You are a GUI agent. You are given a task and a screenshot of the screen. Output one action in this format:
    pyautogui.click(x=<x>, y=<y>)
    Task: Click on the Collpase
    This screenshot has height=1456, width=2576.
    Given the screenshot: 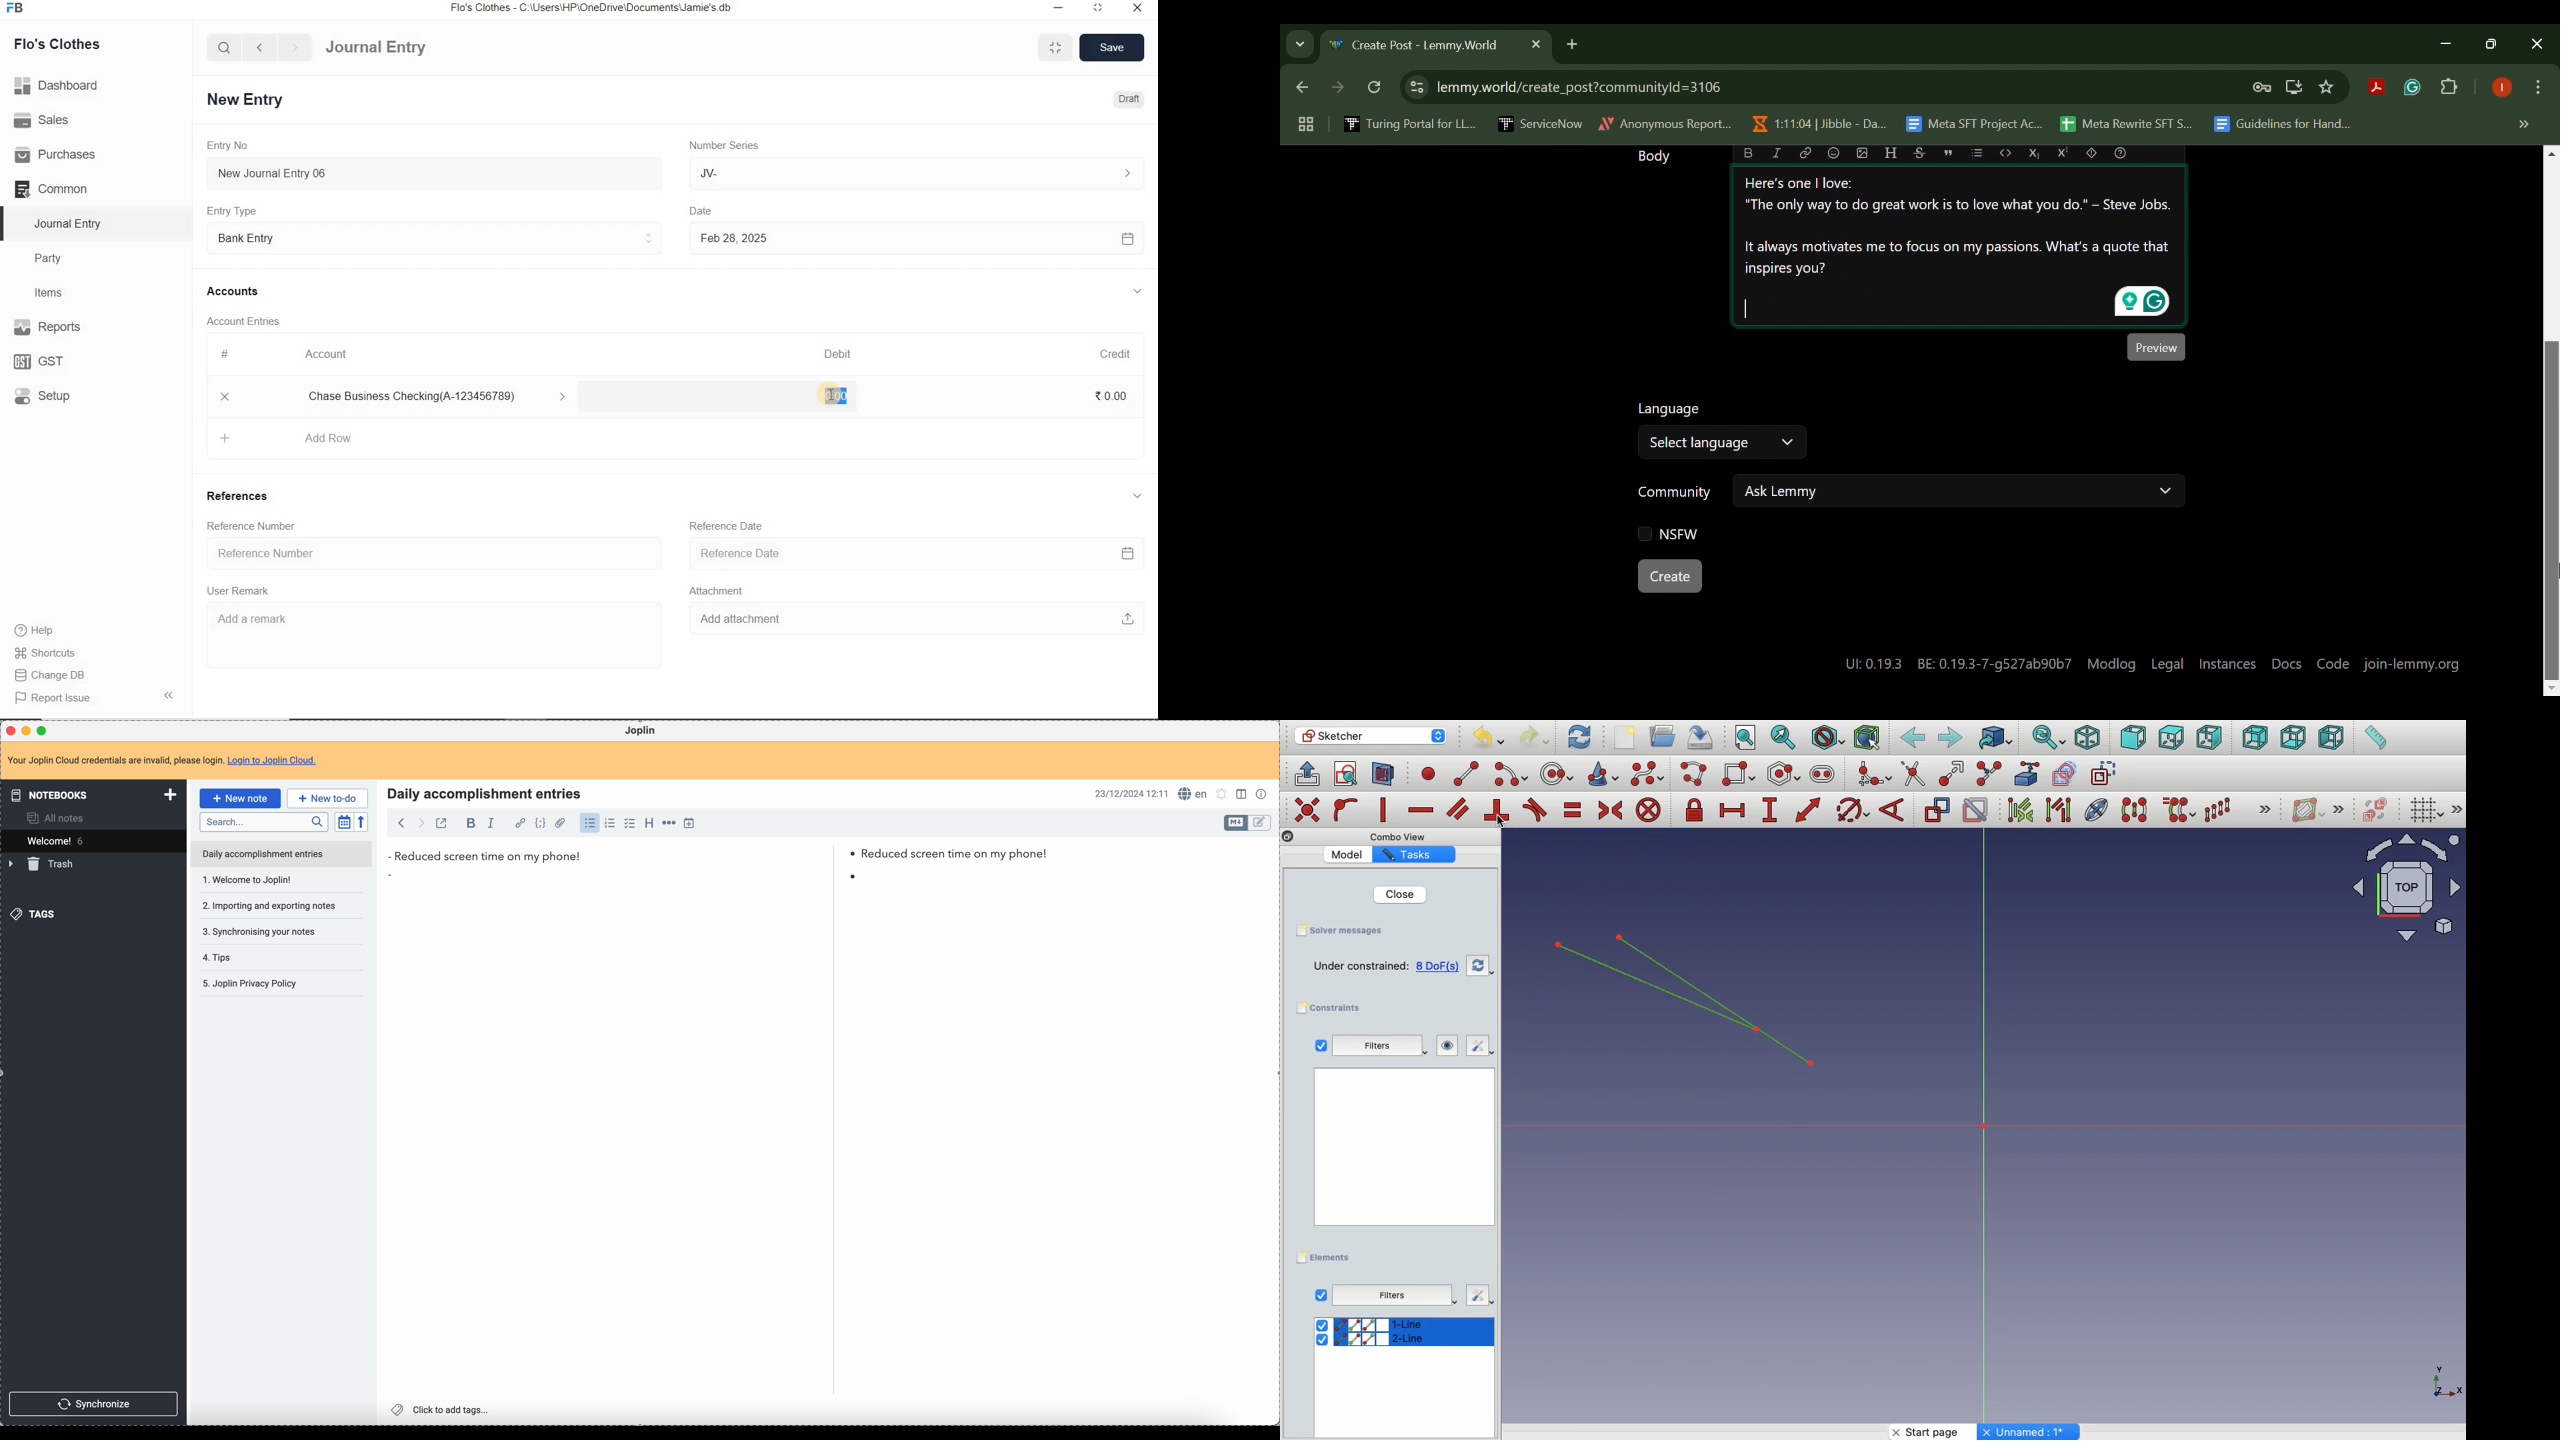 What is the action you would take?
    pyautogui.click(x=168, y=694)
    